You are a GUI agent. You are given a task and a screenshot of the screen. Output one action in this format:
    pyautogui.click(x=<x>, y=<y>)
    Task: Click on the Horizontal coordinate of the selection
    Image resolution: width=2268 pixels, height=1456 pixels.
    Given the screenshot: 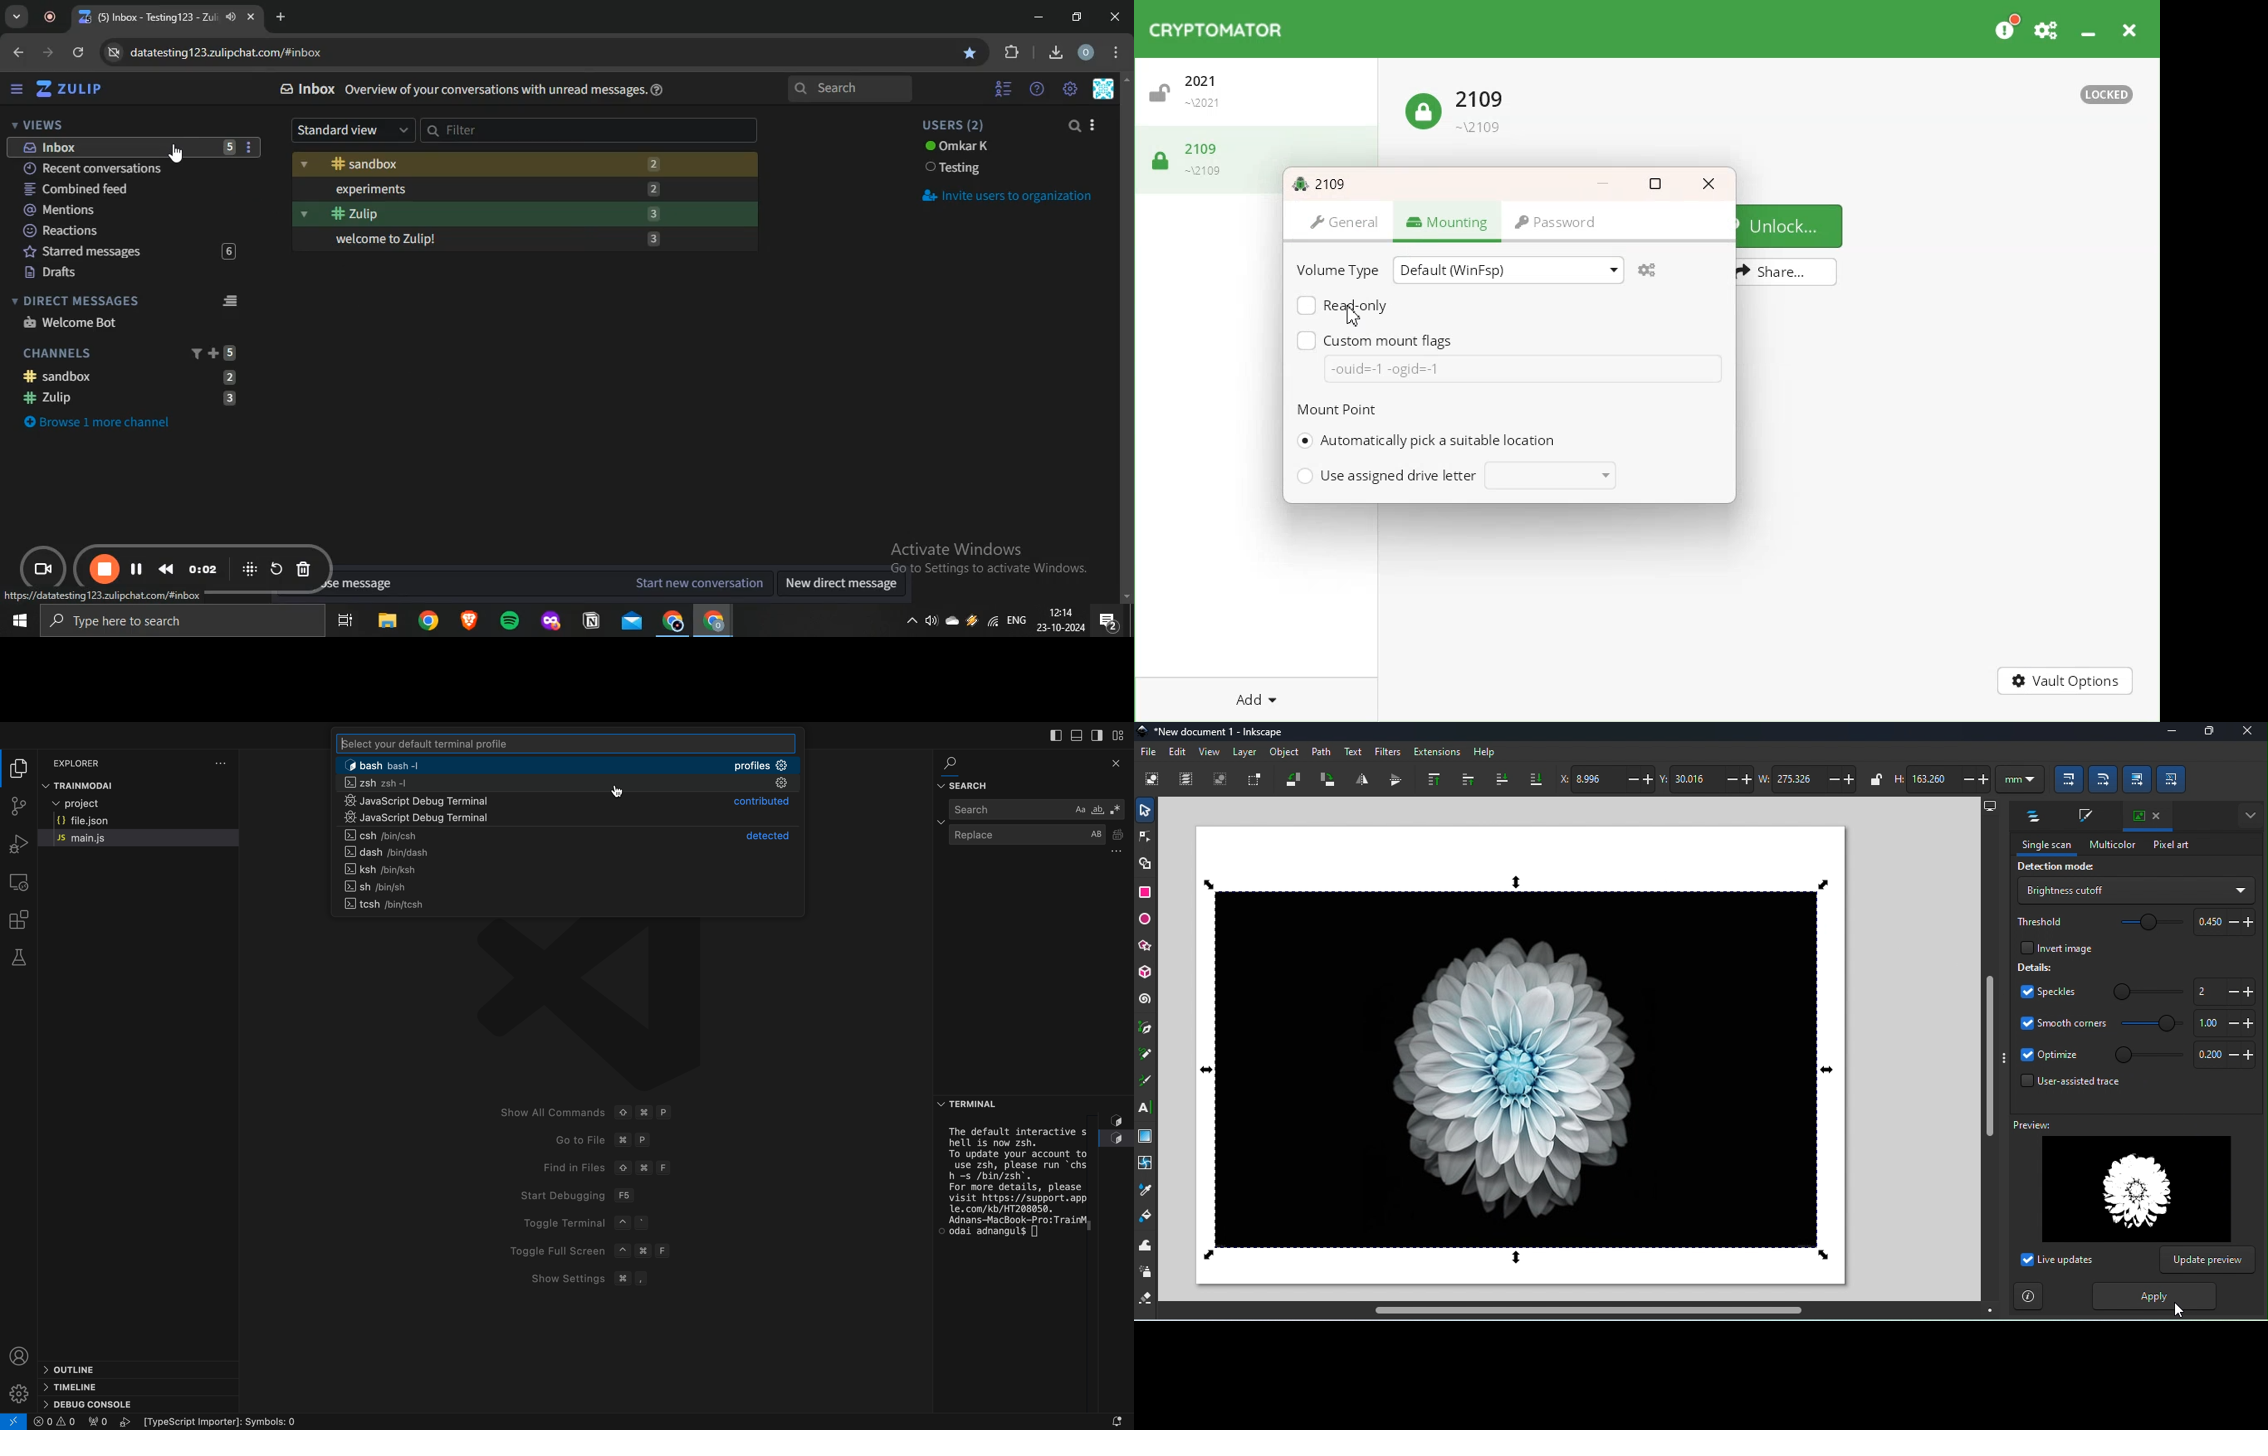 What is the action you would take?
    pyautogui.click(x=1609, y=779)
    